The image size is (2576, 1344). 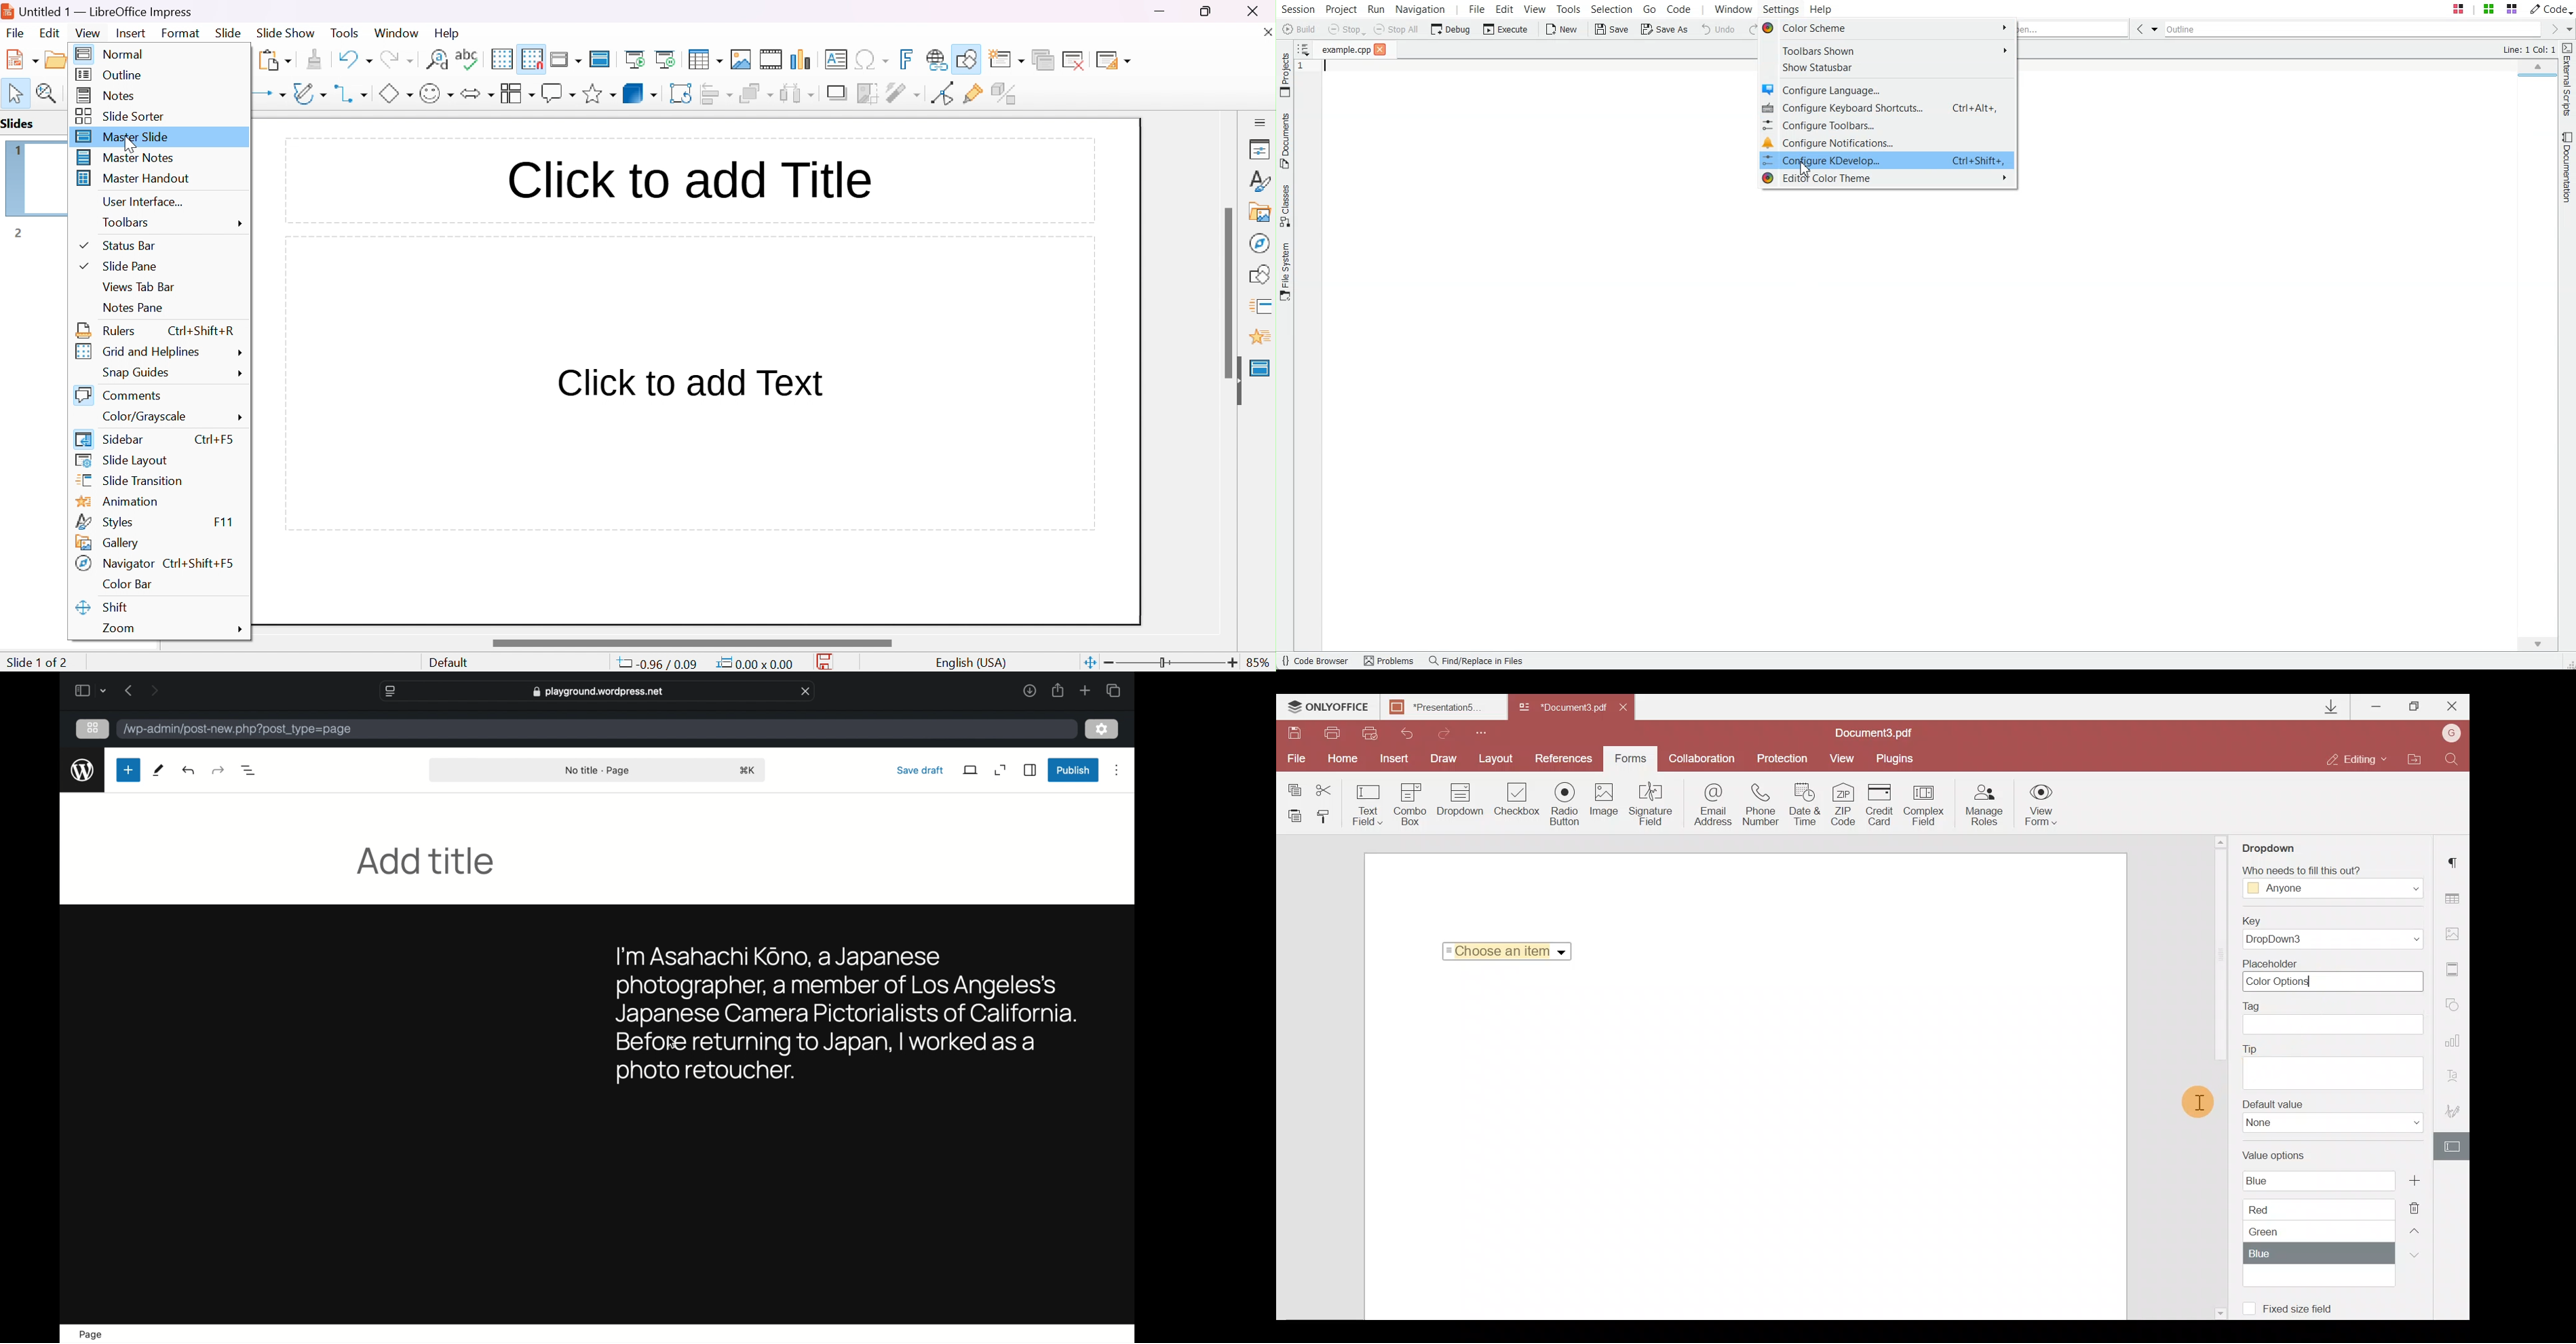 I want to click on Customize quick access toolbar, so click(x=1486, y=732).